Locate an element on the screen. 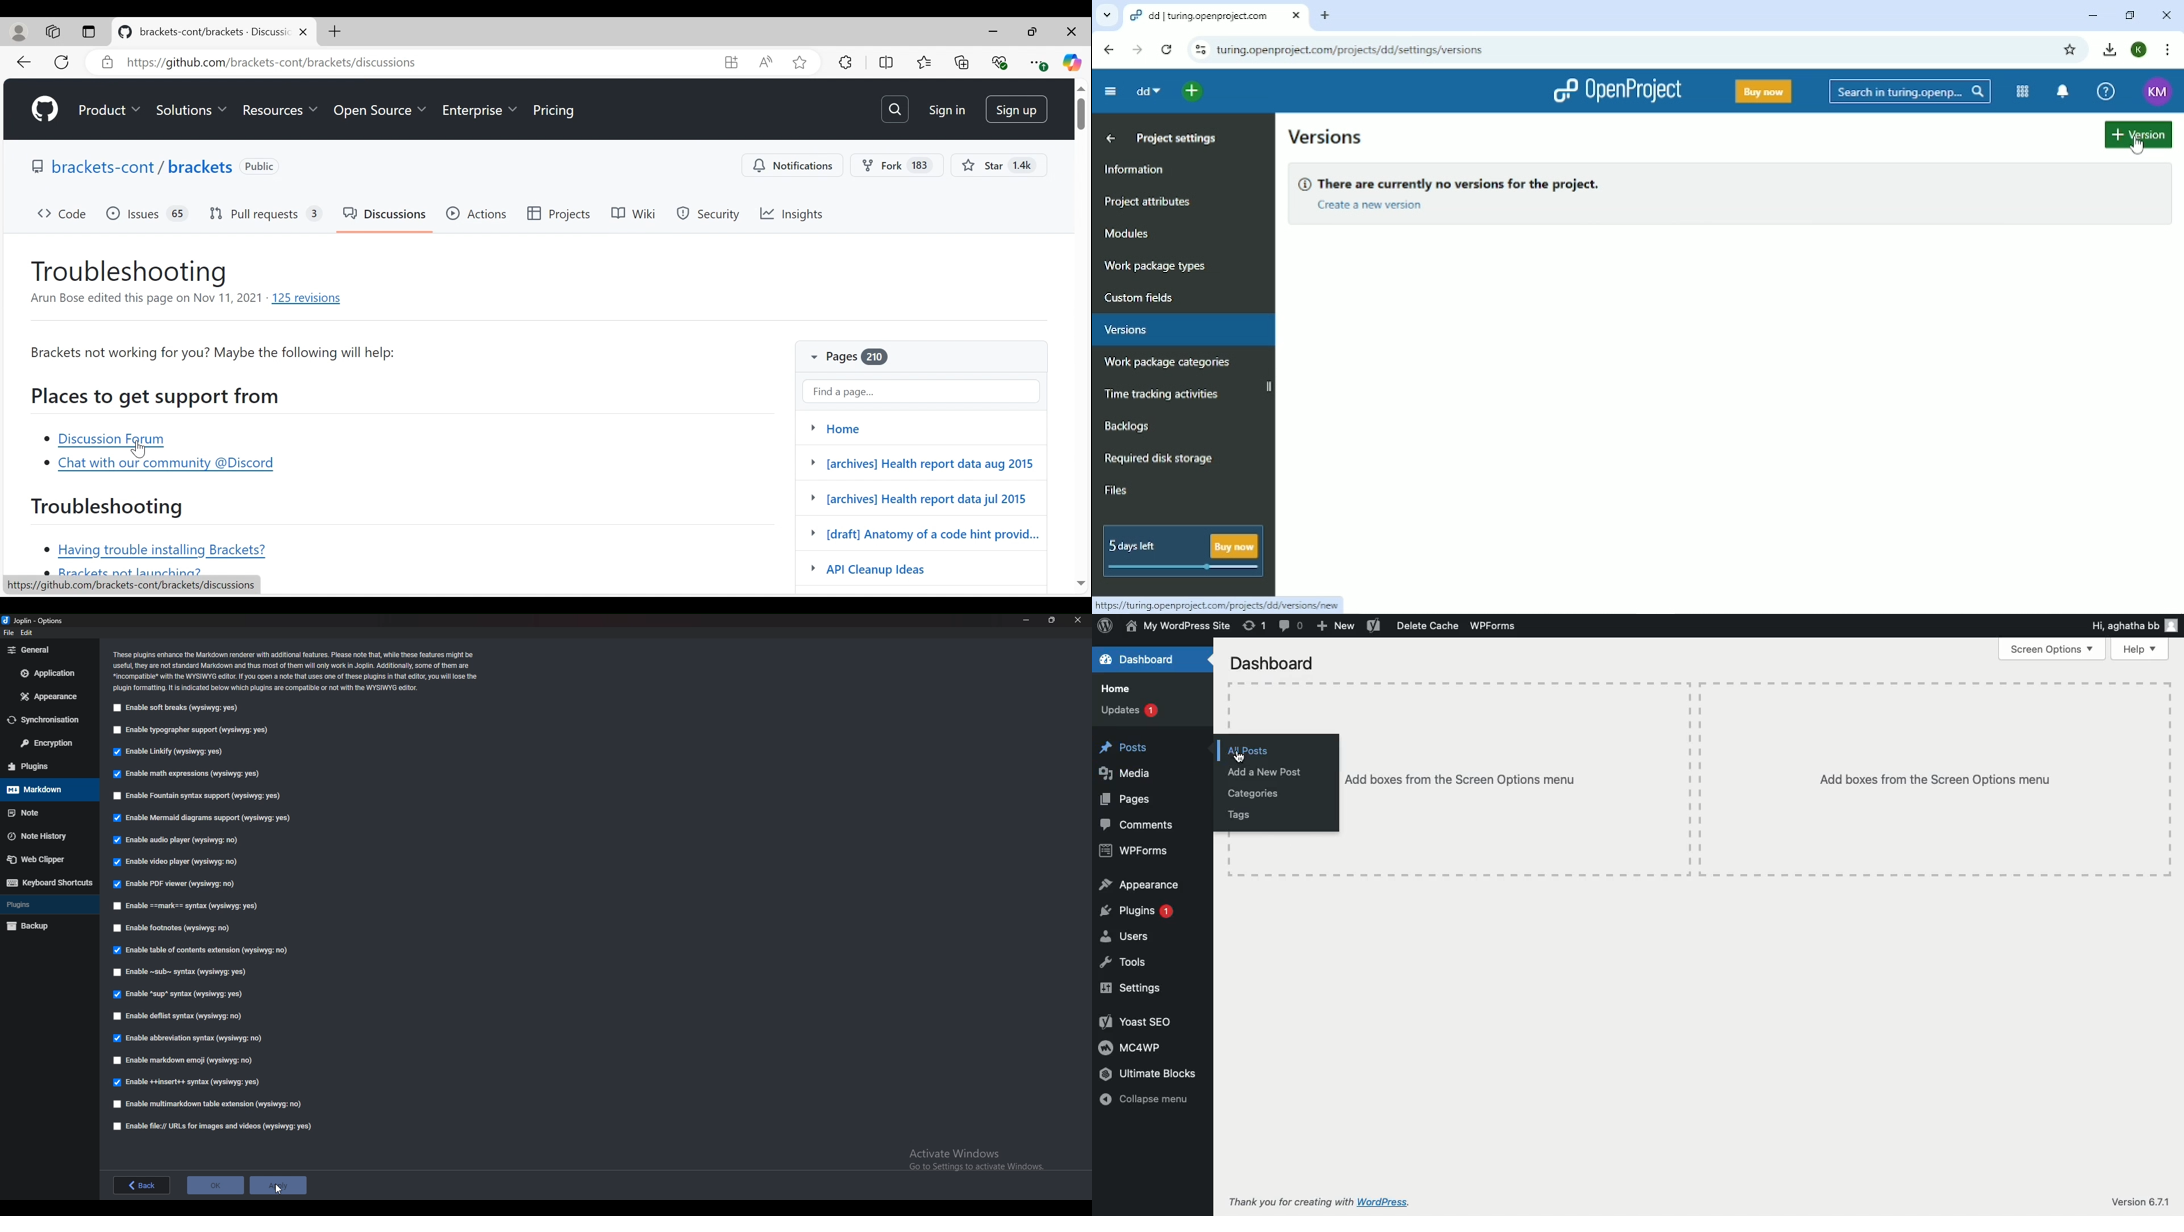  Add New Tab is located at coordinates (334, 31).